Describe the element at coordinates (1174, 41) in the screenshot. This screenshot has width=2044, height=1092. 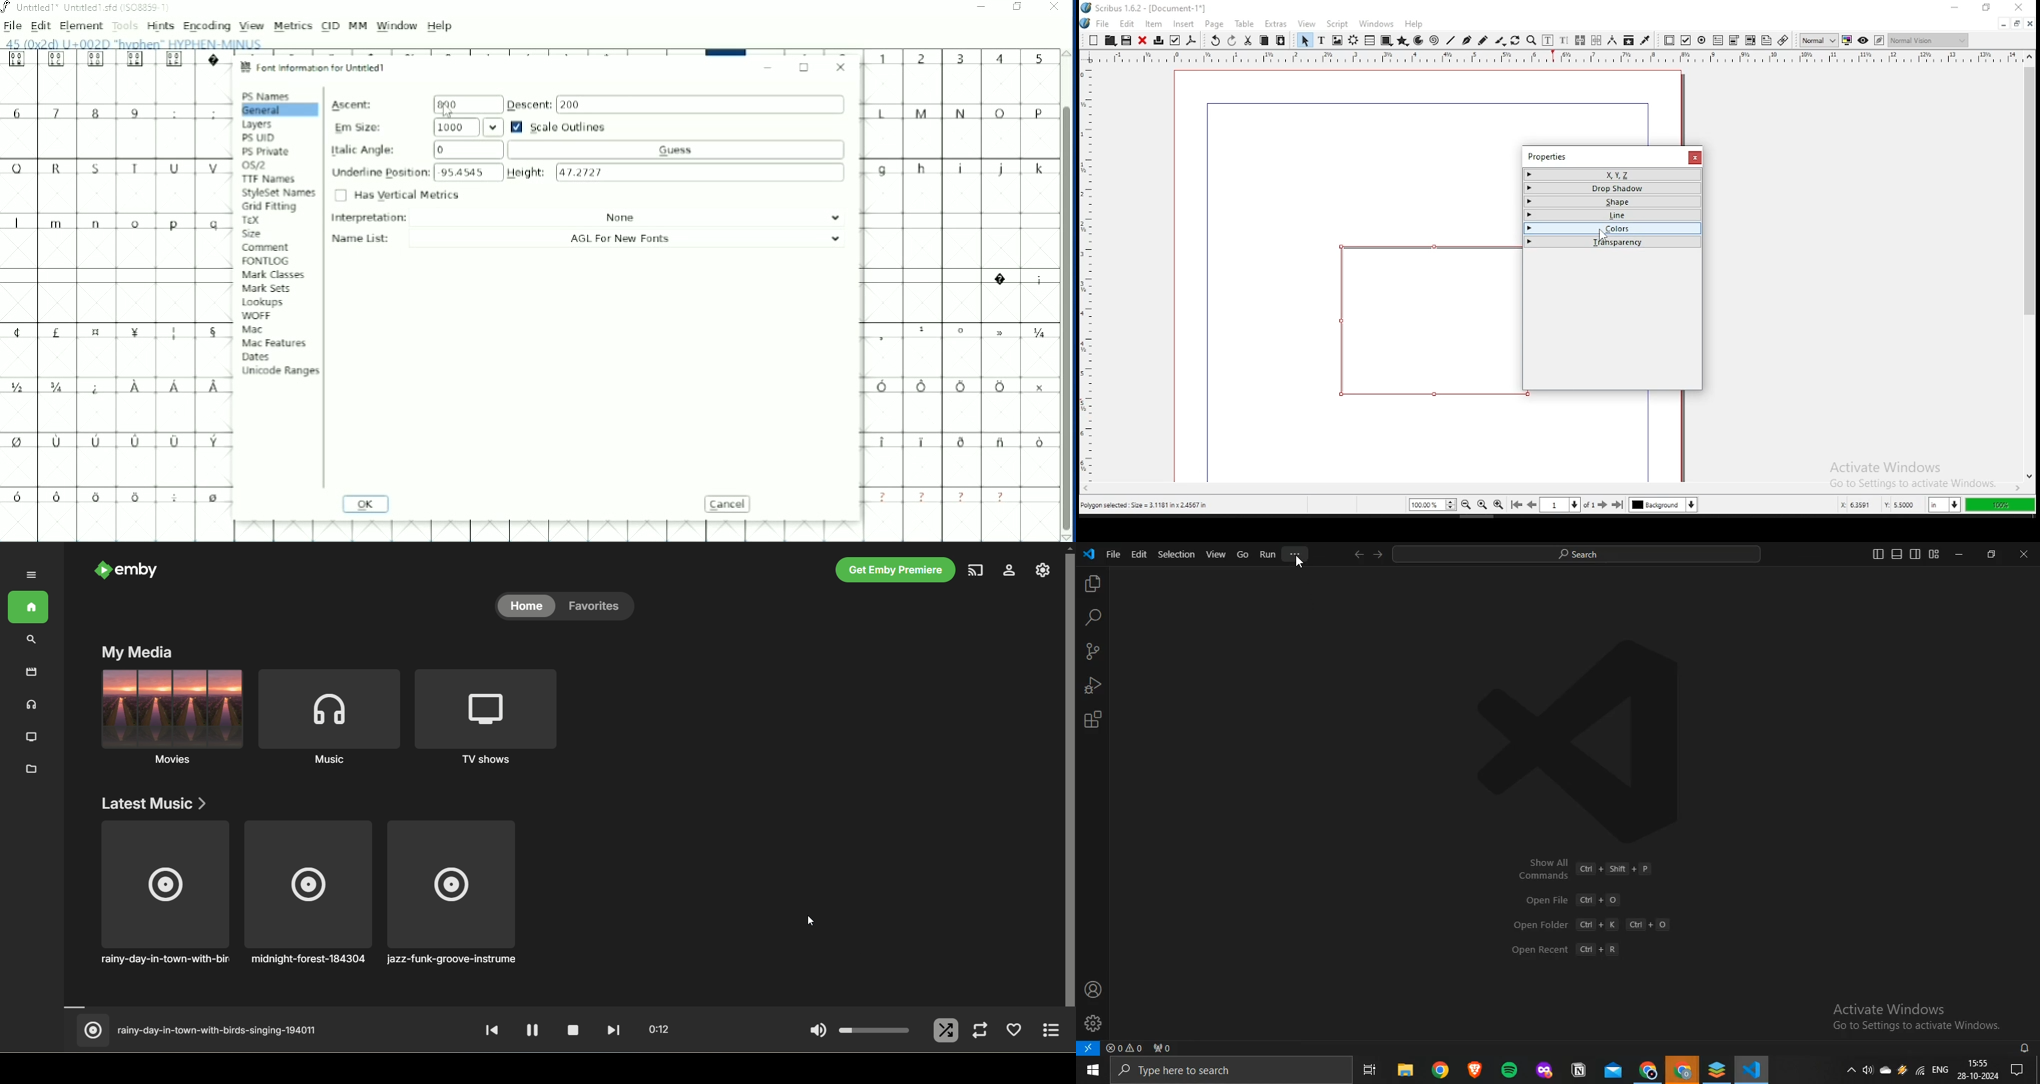
I see `preflight verifier` at that location.